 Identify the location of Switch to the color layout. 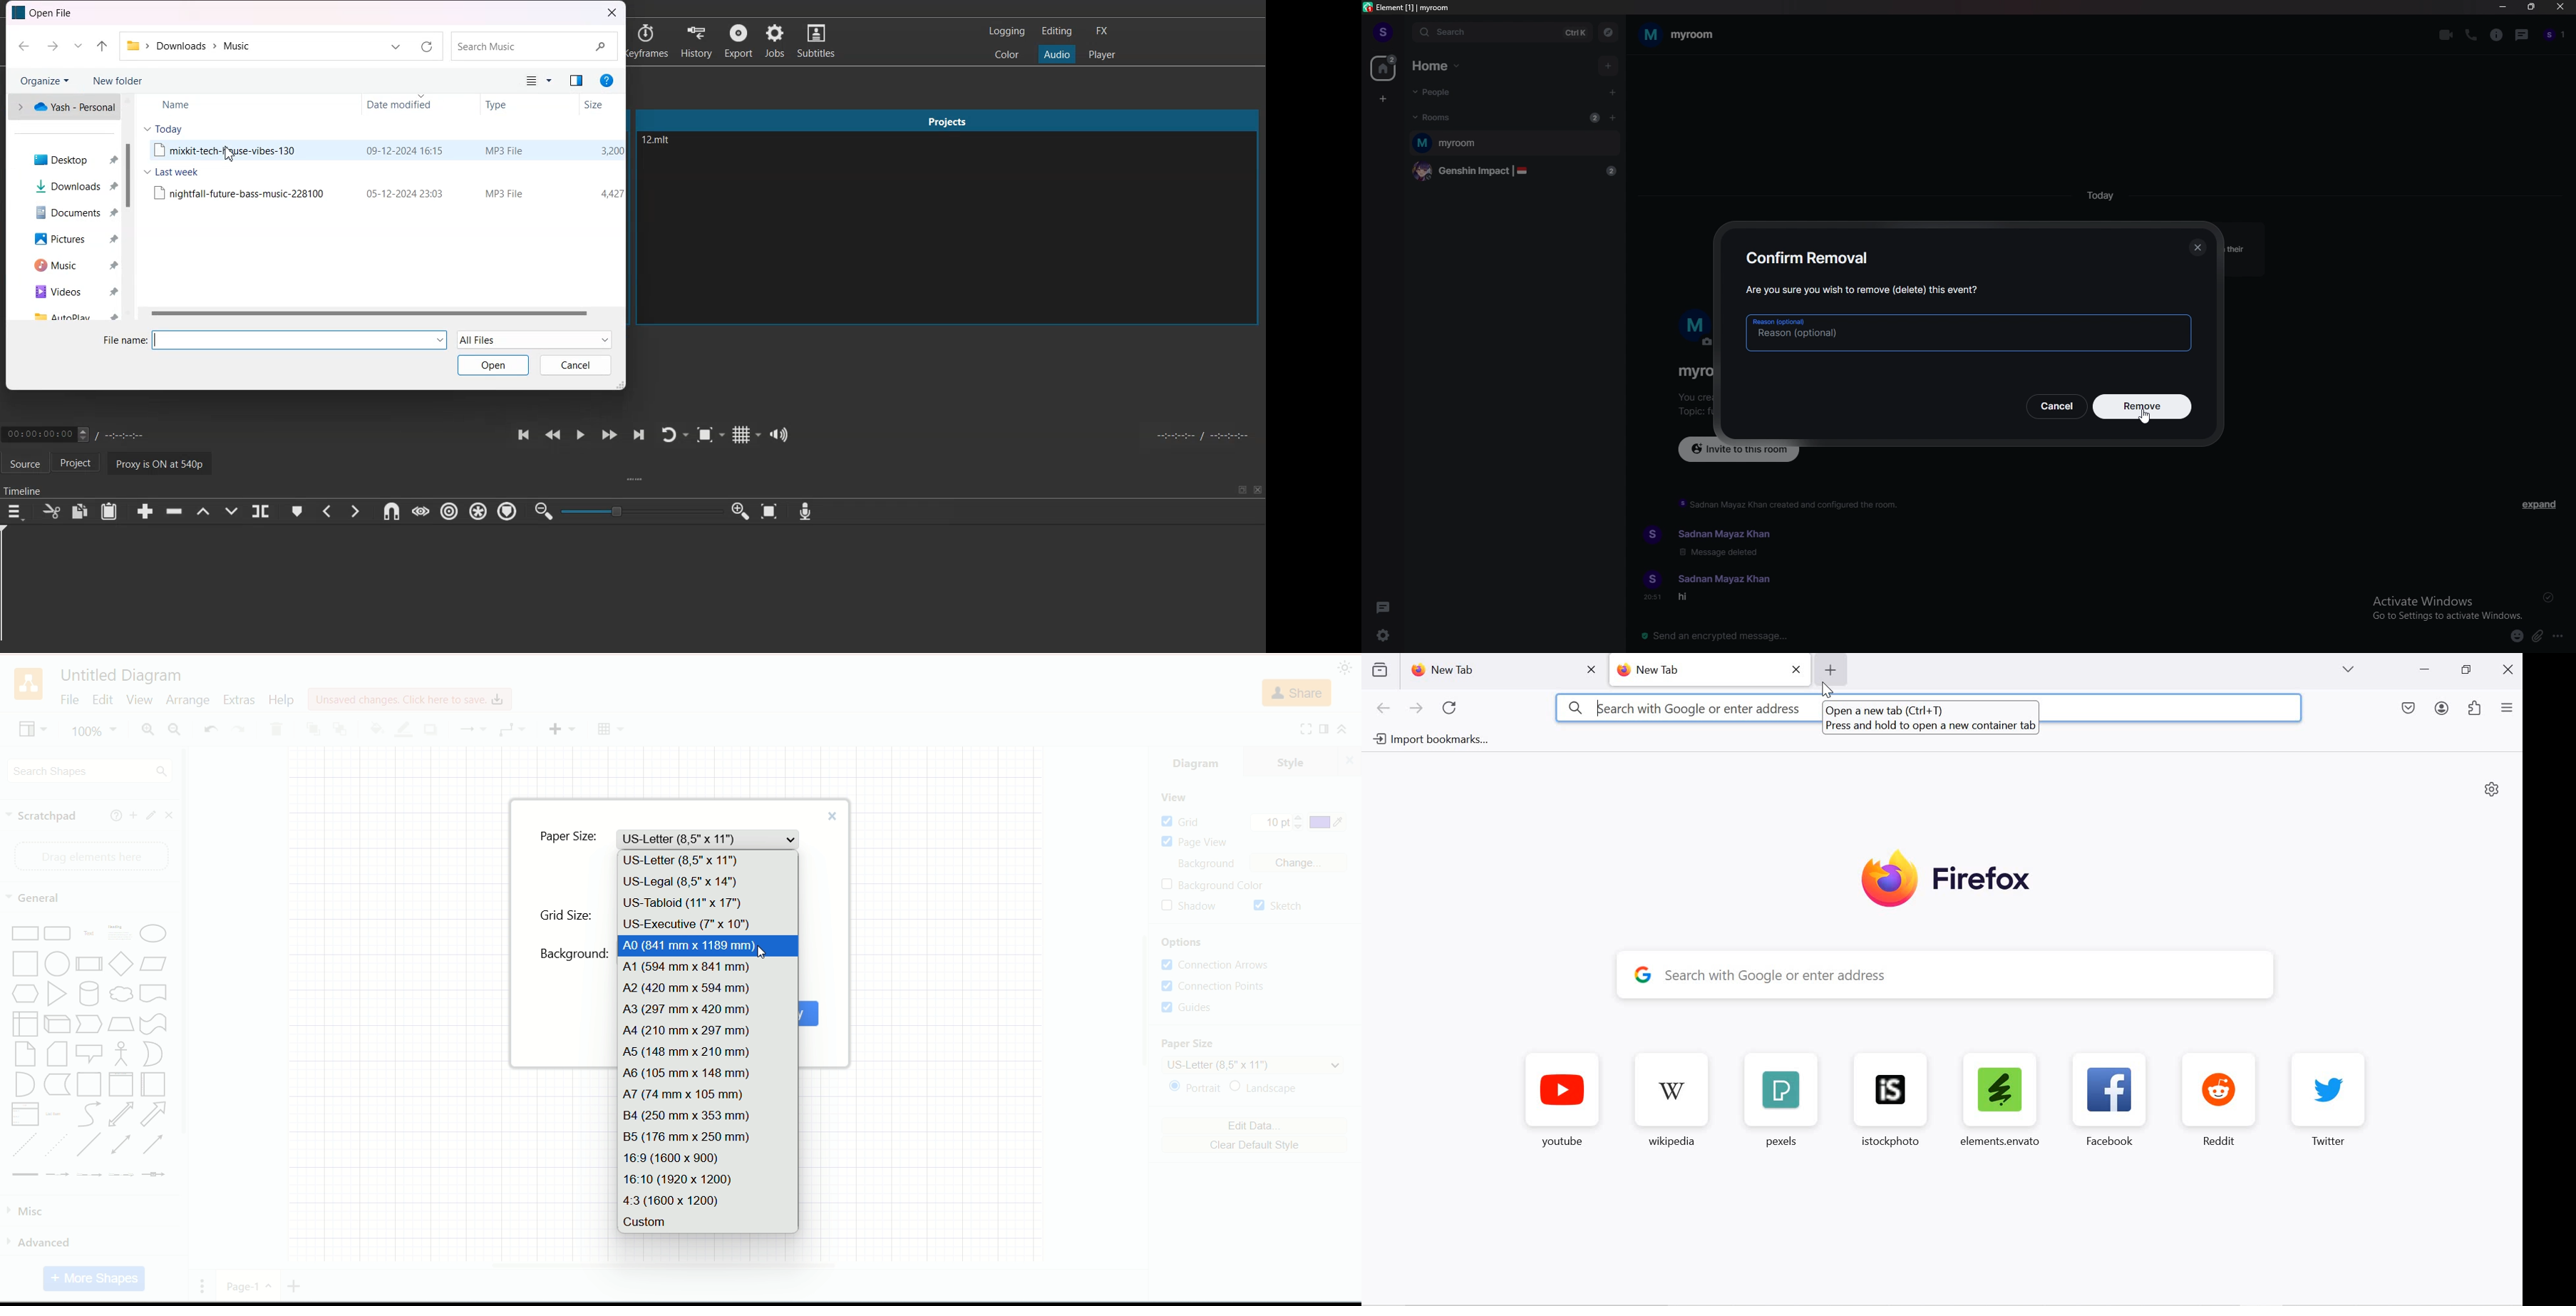
(1008, 55).